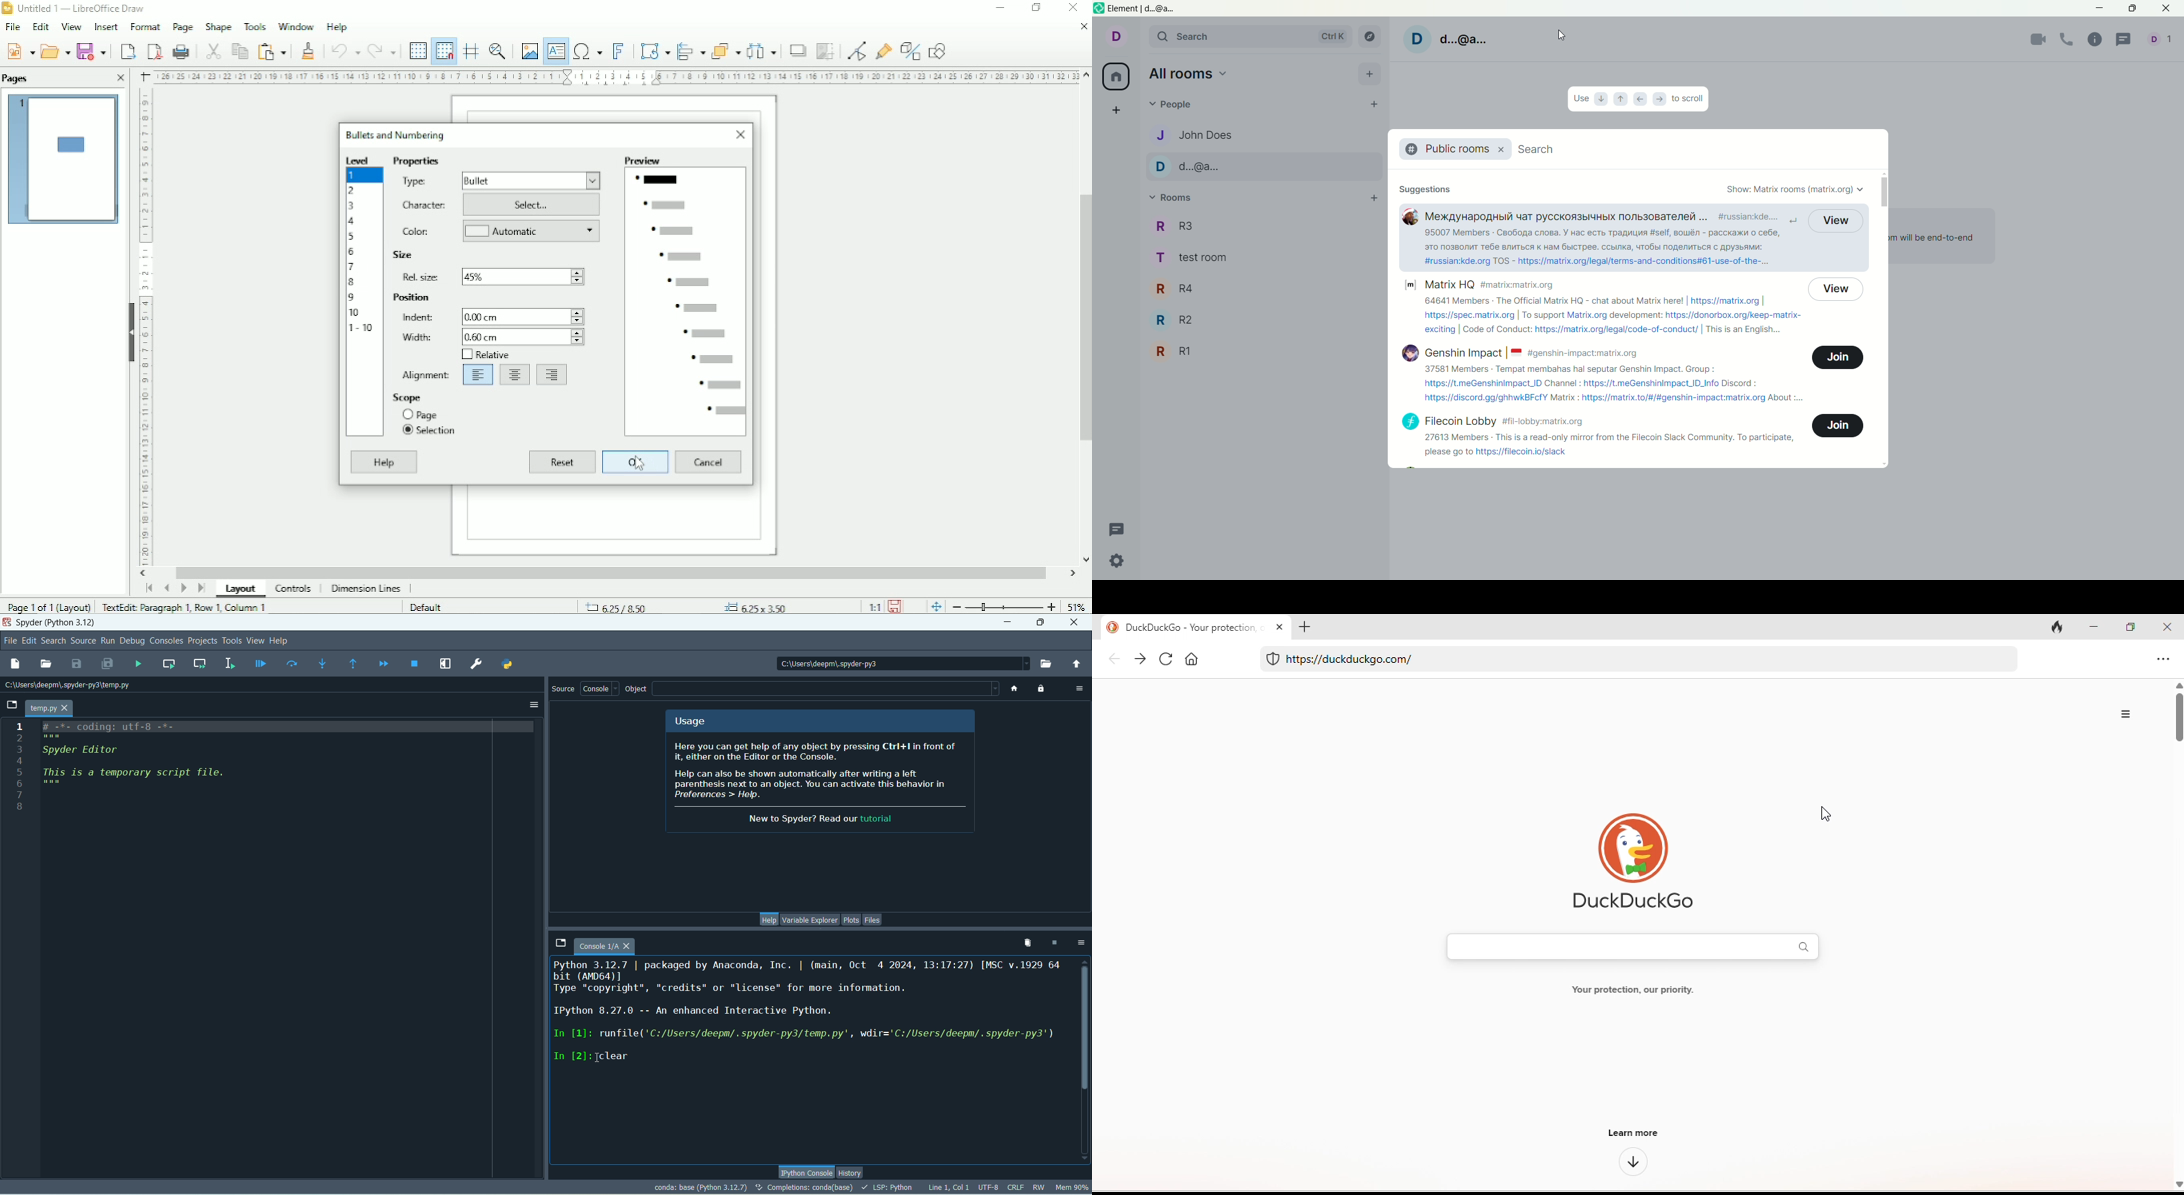 The width and height of the screenshot is (2184, 1204). Describe the element at coordinates (822, 785) in the screenshot. I see `spyder info` at that location.